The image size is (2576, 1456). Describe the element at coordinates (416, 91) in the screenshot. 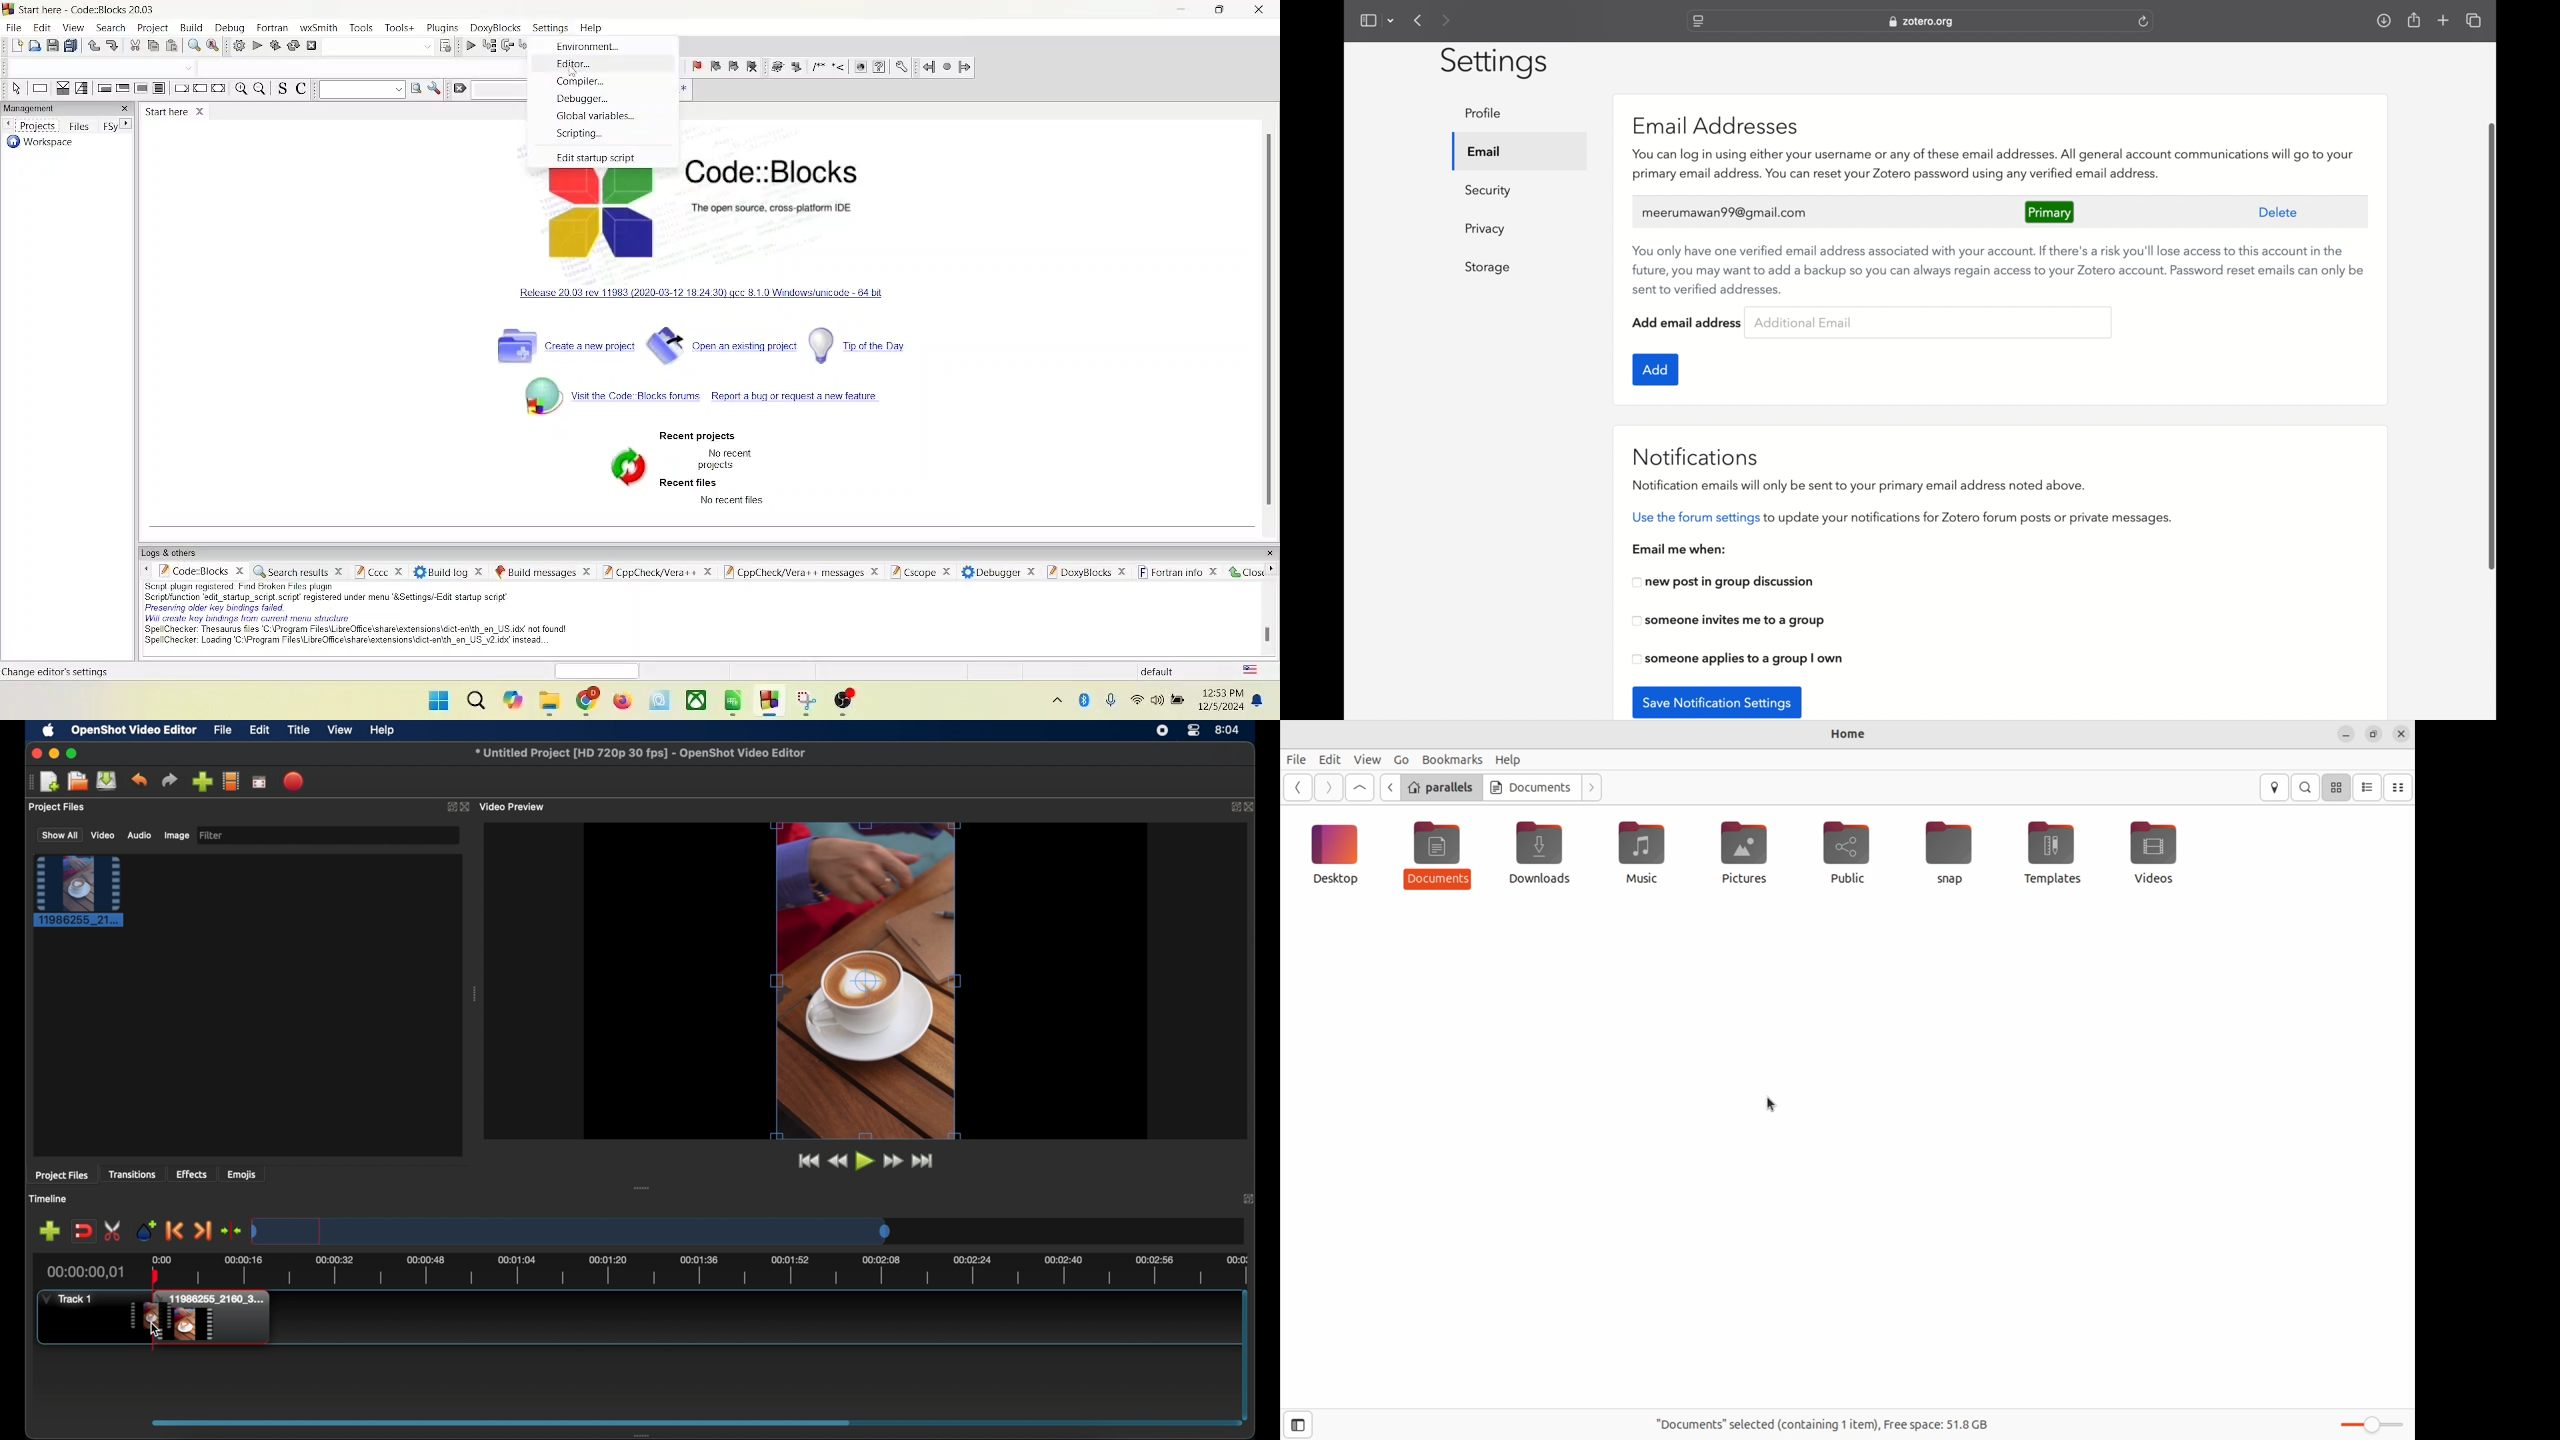

I see `run search` at that location.